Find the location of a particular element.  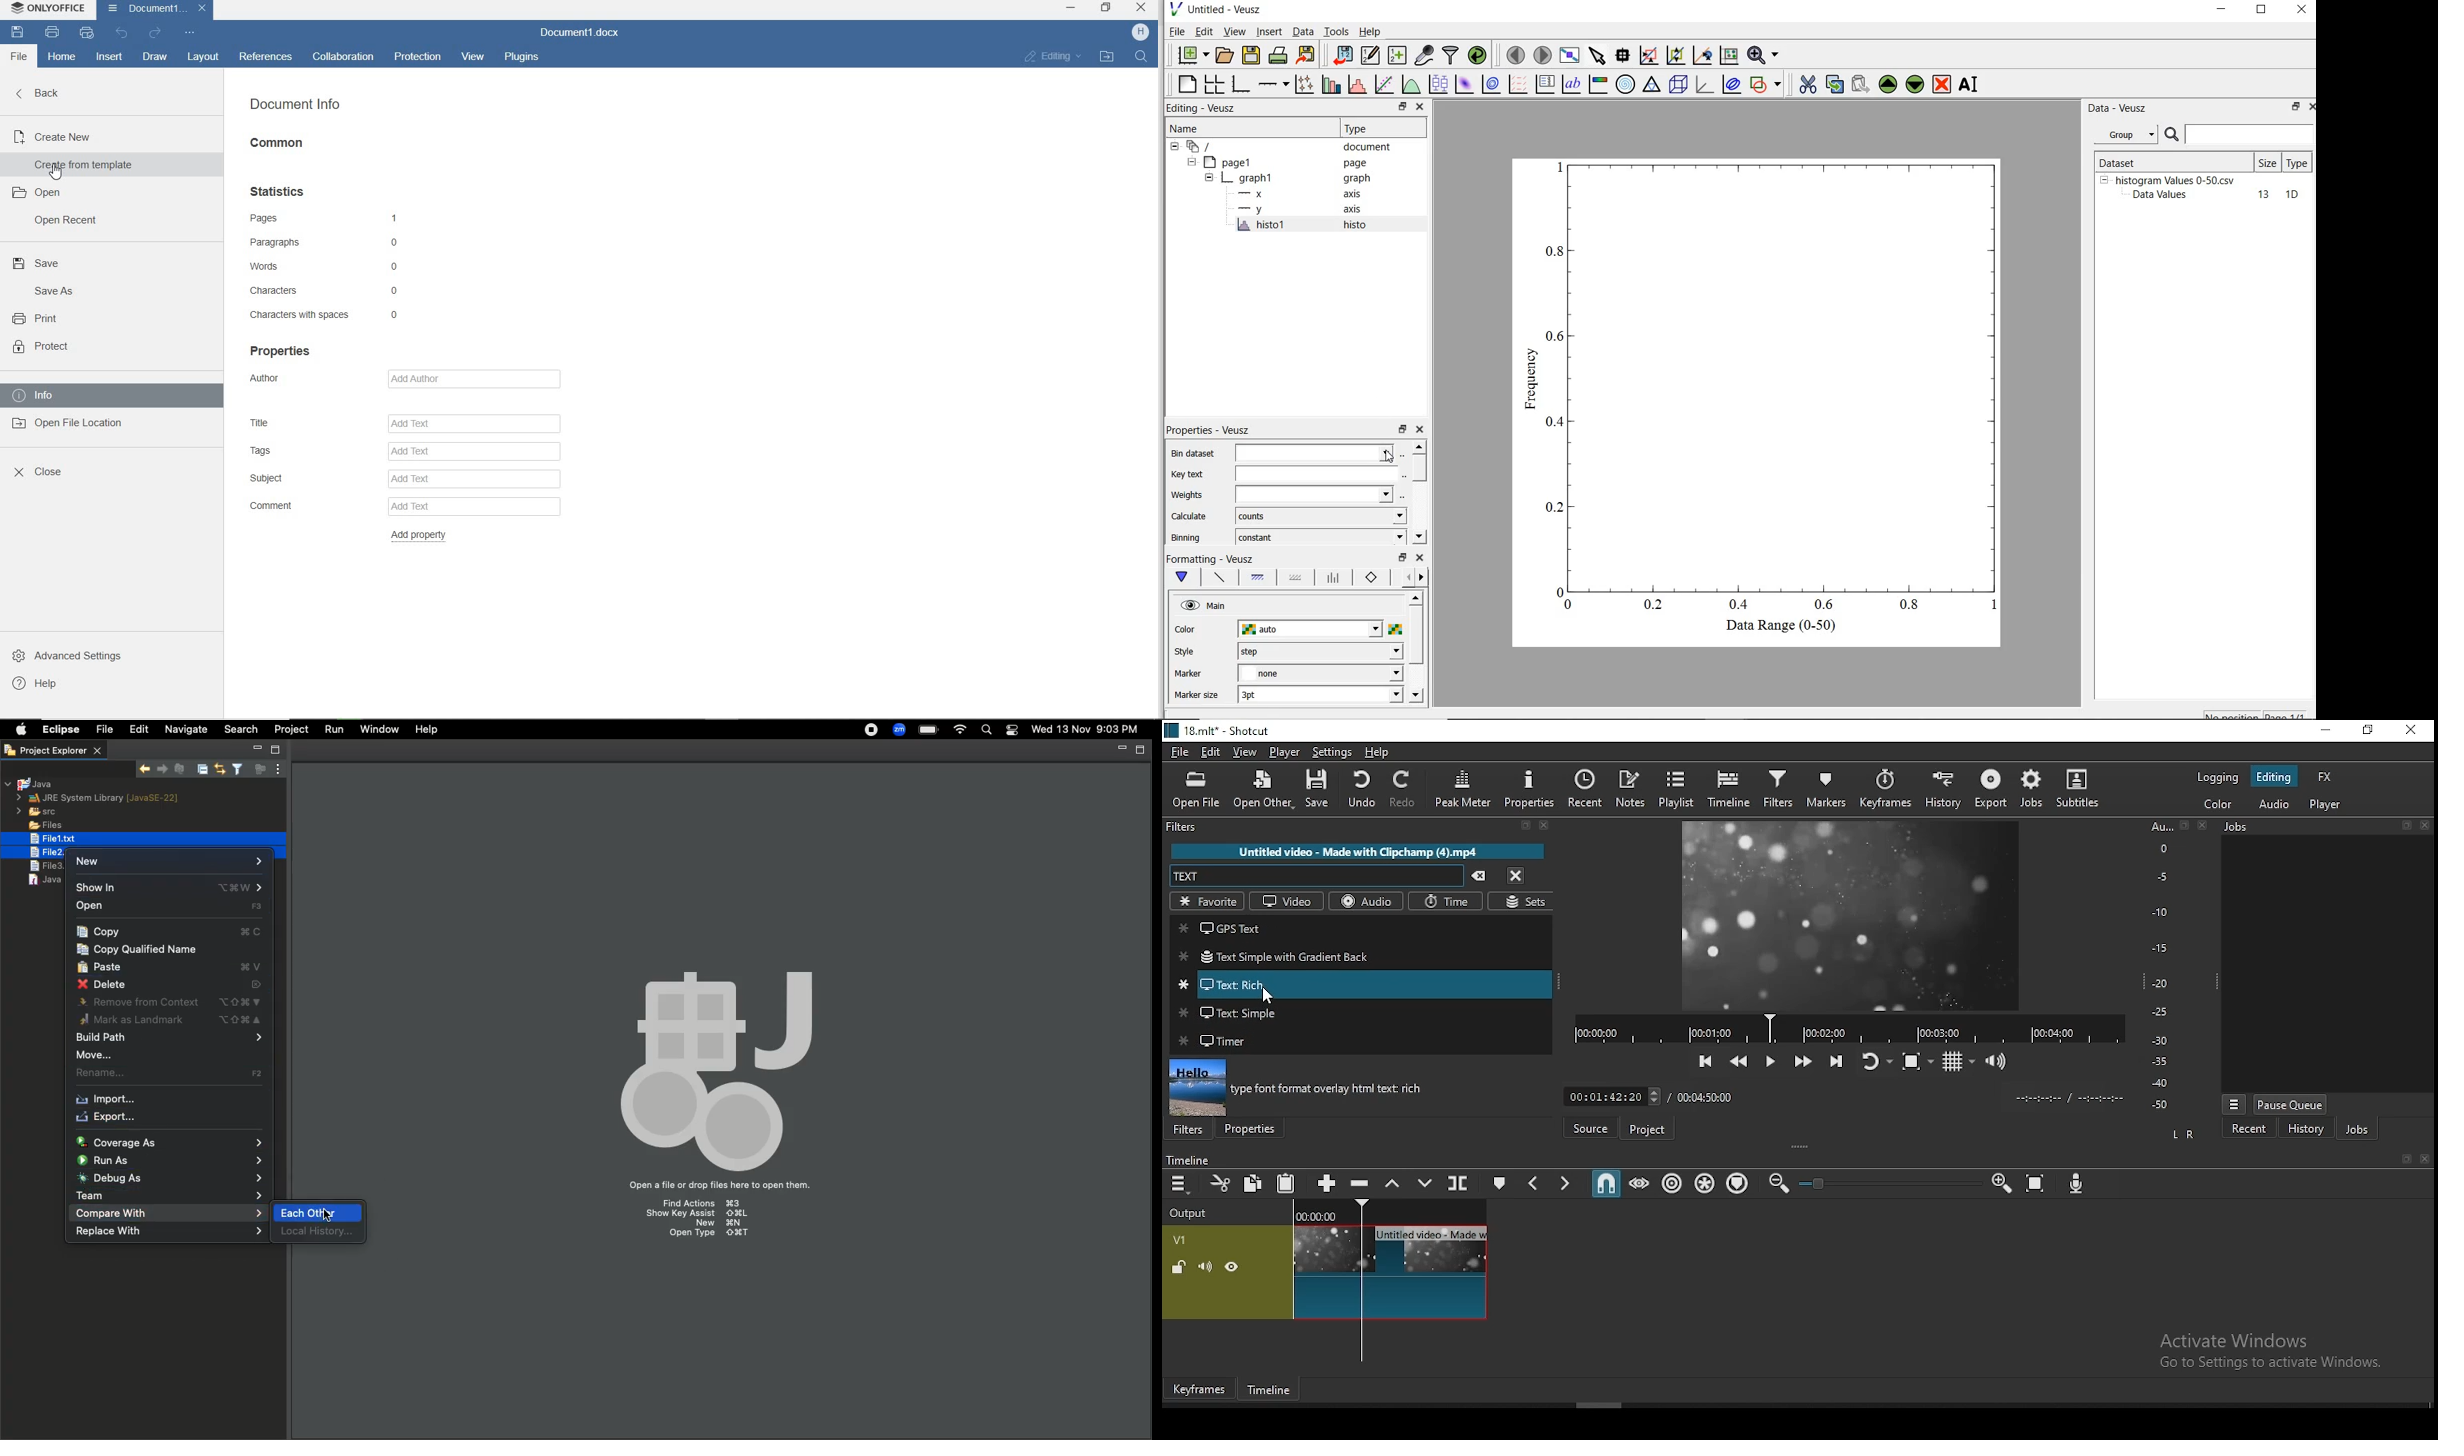

zoom functions menu is located at coordinates (1764, 55).